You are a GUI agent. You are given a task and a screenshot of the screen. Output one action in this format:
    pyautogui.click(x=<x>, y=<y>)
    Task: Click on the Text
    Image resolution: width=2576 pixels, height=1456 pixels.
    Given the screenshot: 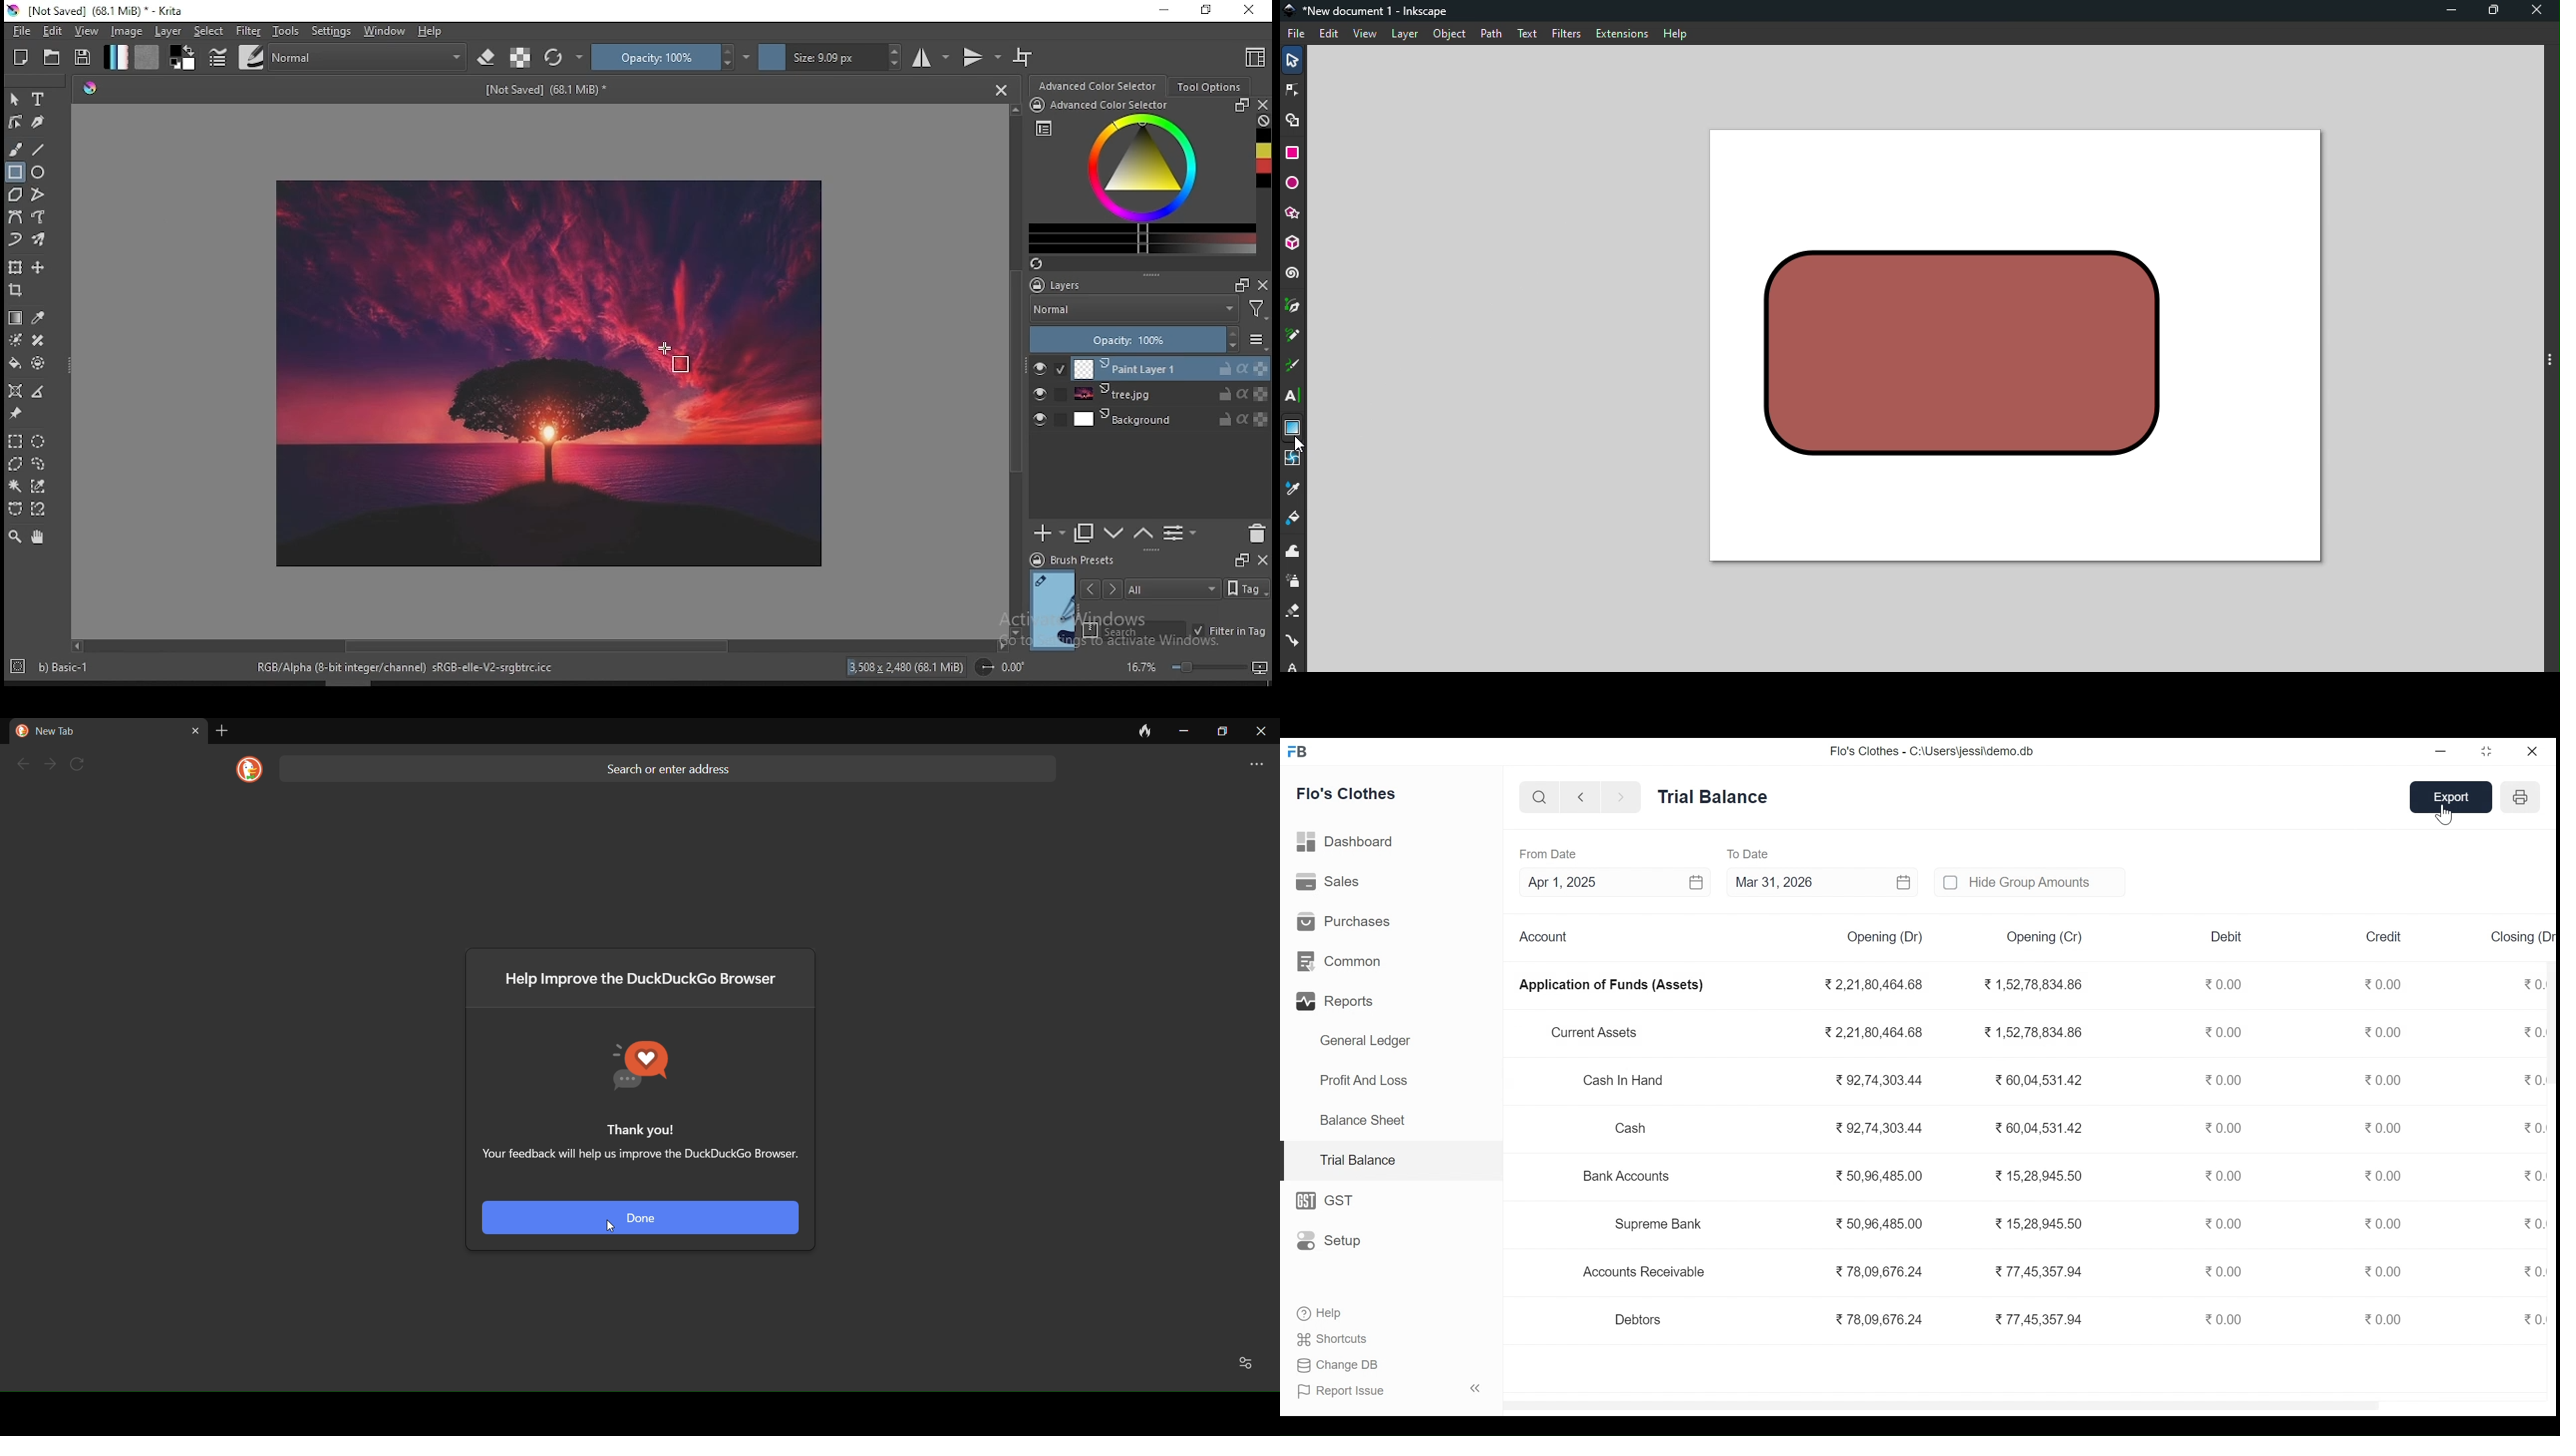 What is the action you would take?
    pyautogui.click(x=1526, y=32)
    